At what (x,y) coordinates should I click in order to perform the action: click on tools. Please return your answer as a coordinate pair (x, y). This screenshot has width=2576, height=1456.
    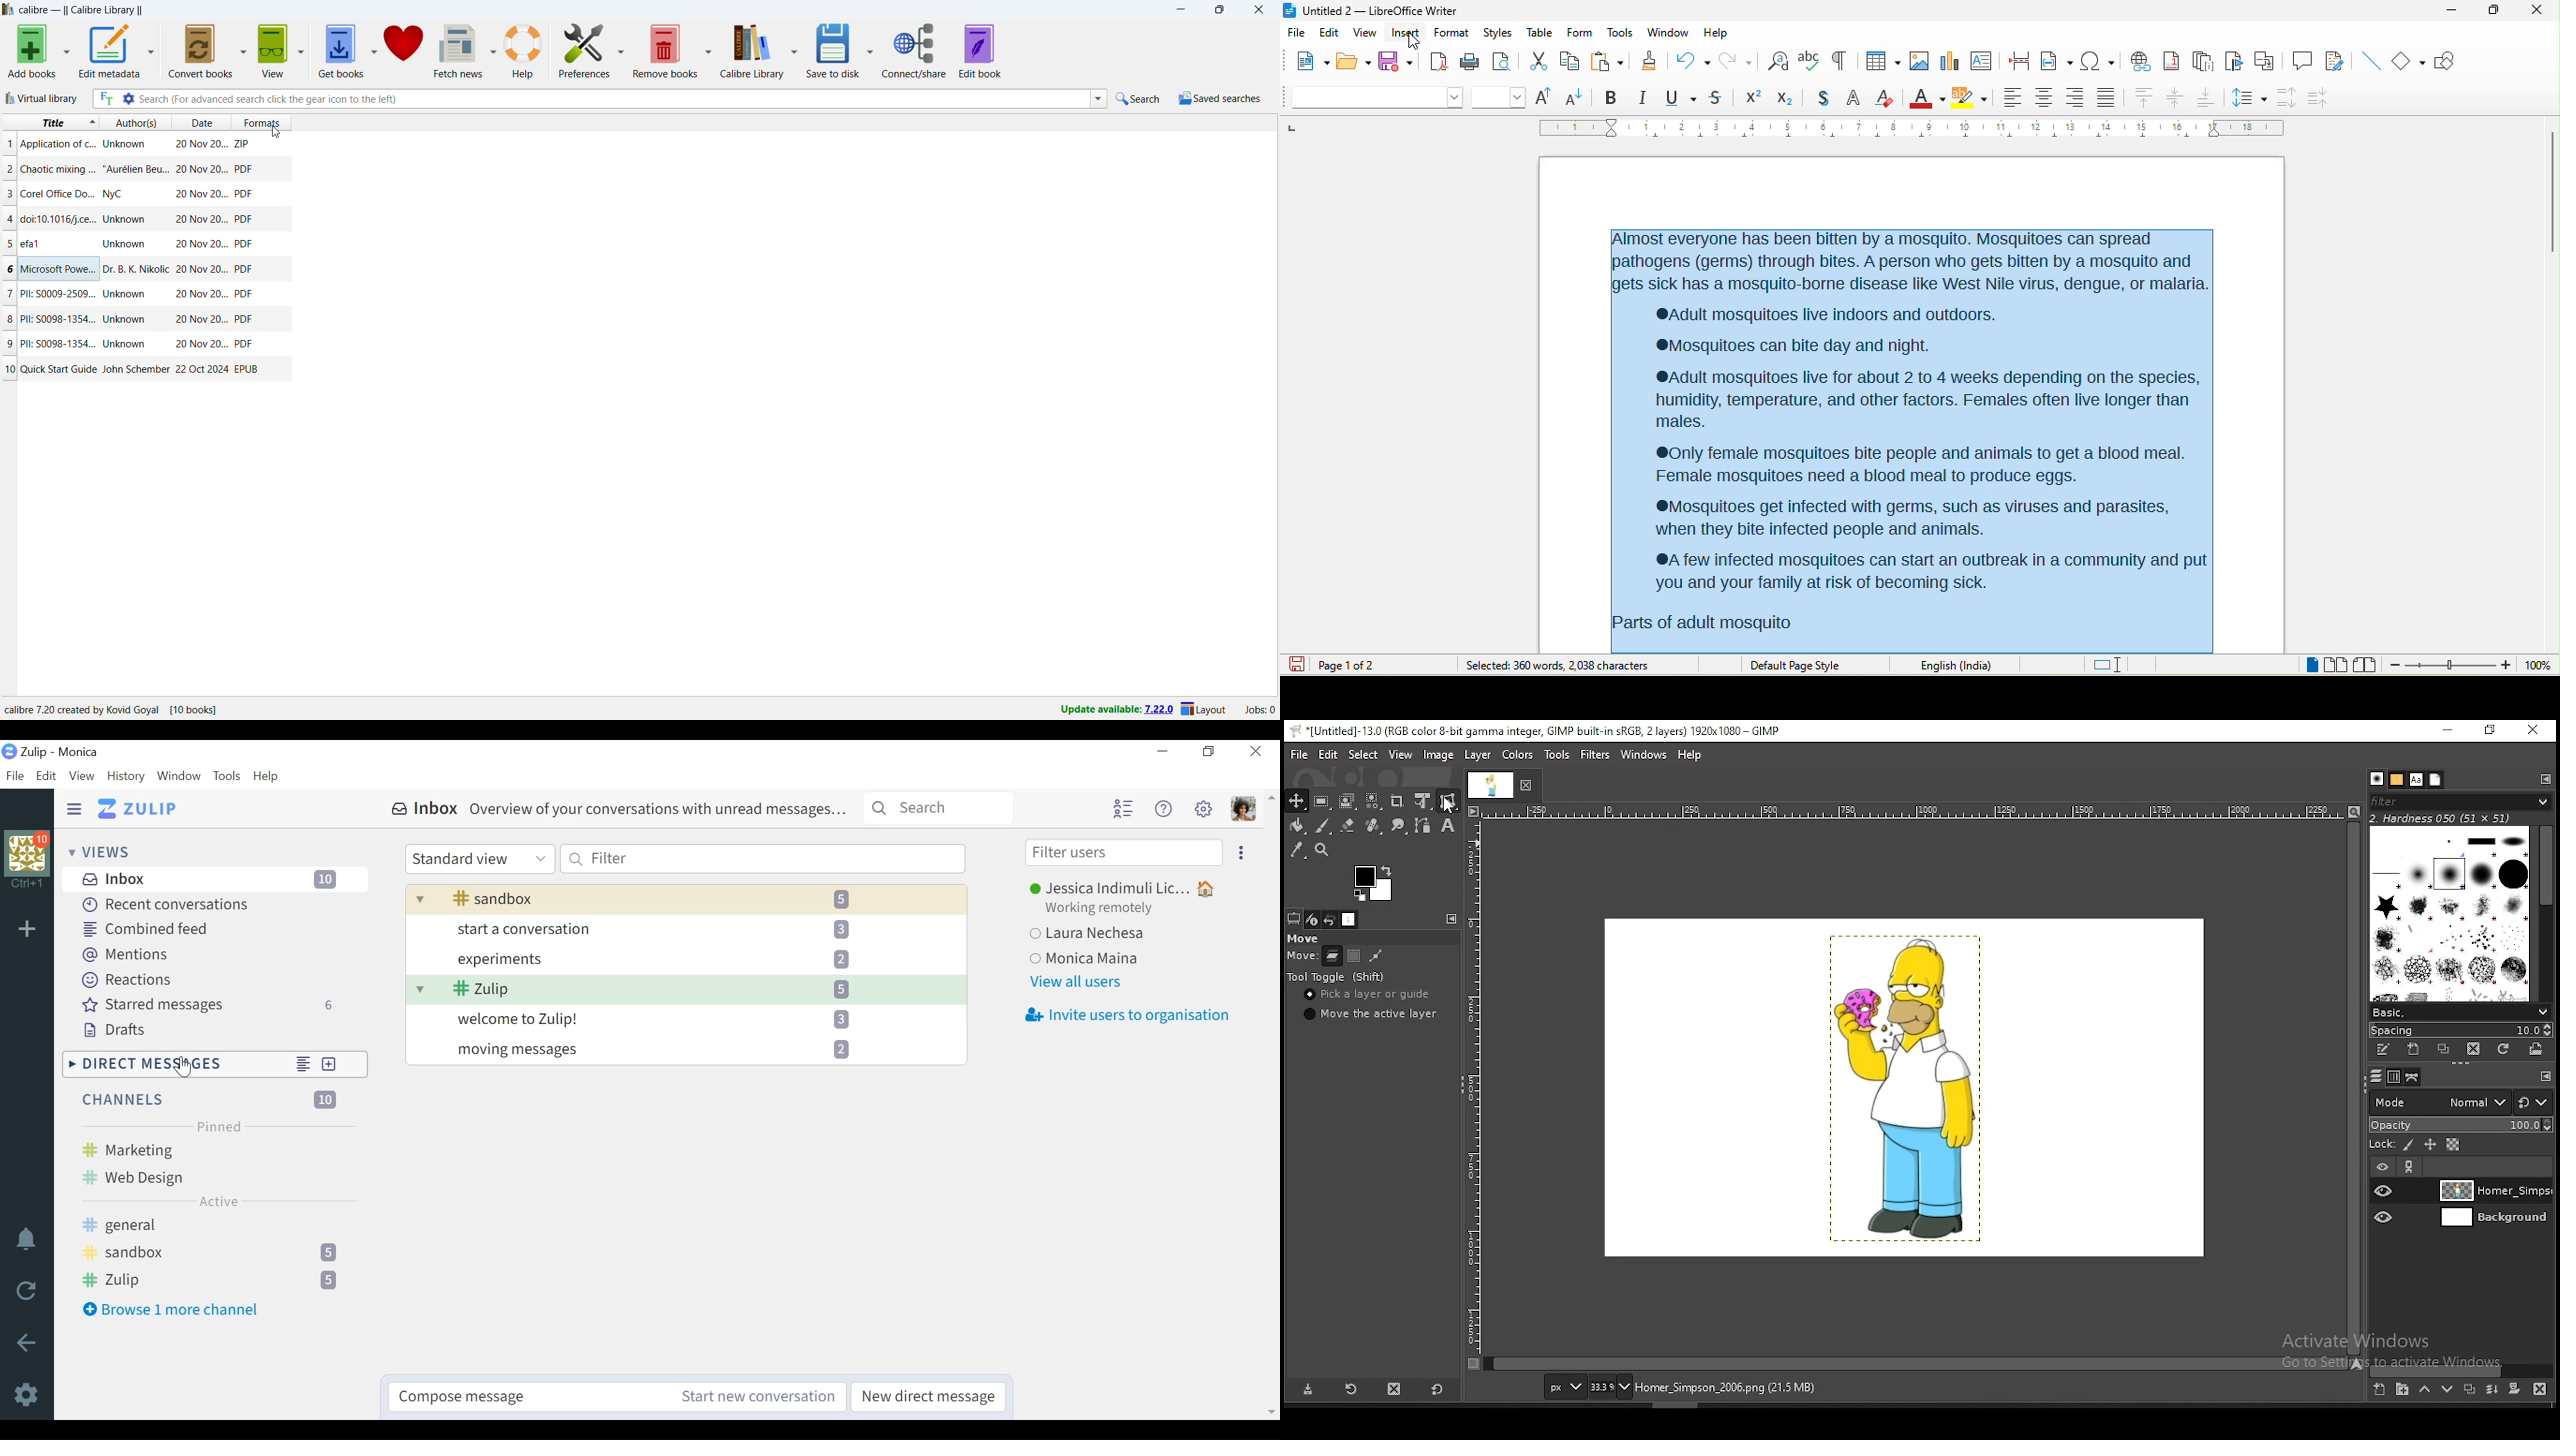
    Looking at the image, I should click on (1620, 34).